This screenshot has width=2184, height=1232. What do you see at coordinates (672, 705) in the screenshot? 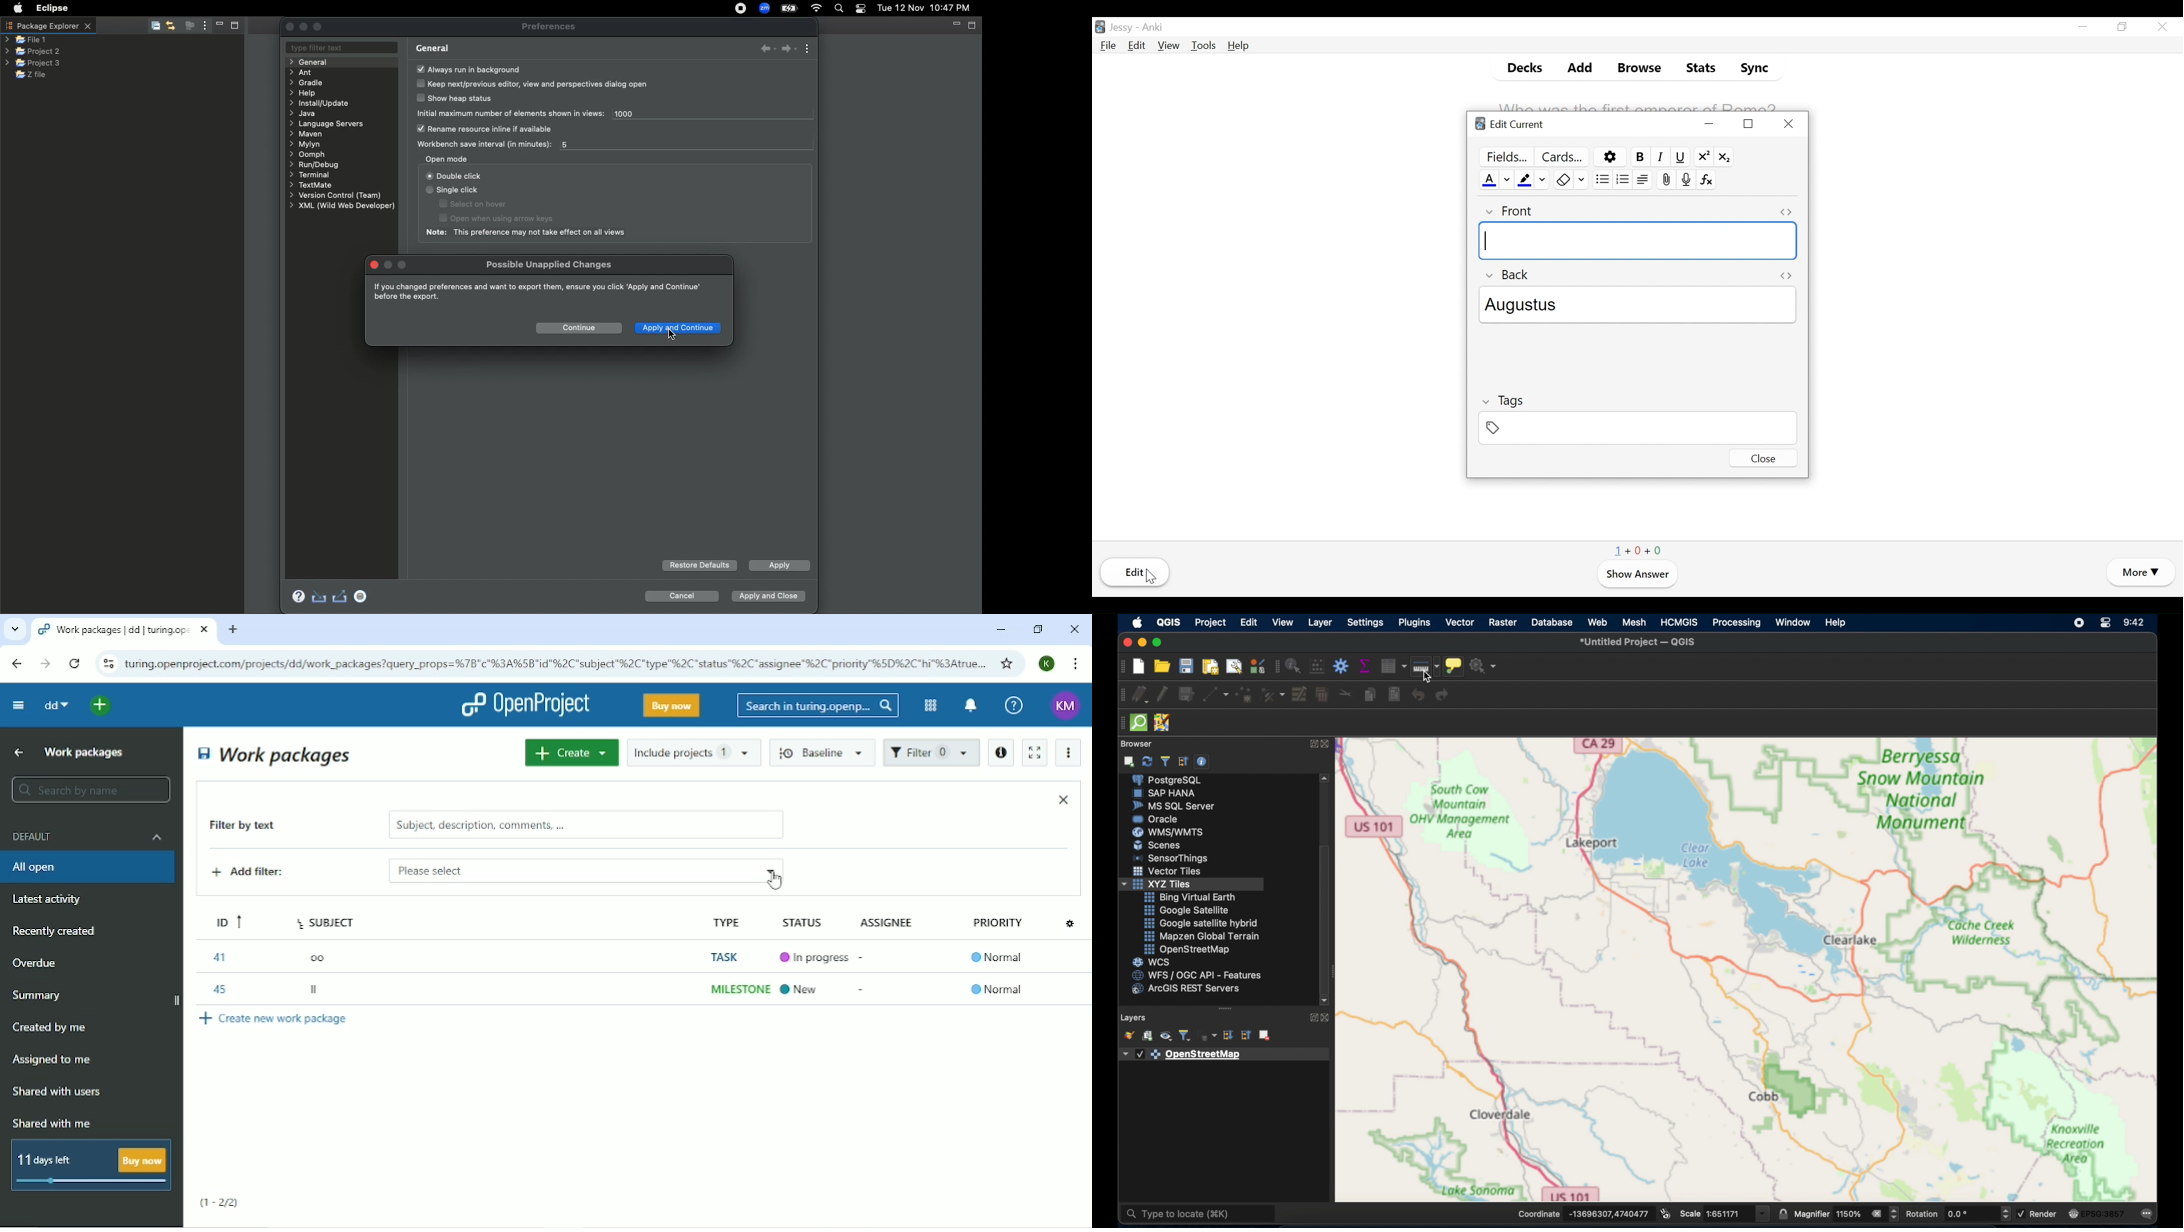
I see `Buy now` at bounding box center [672, 705].